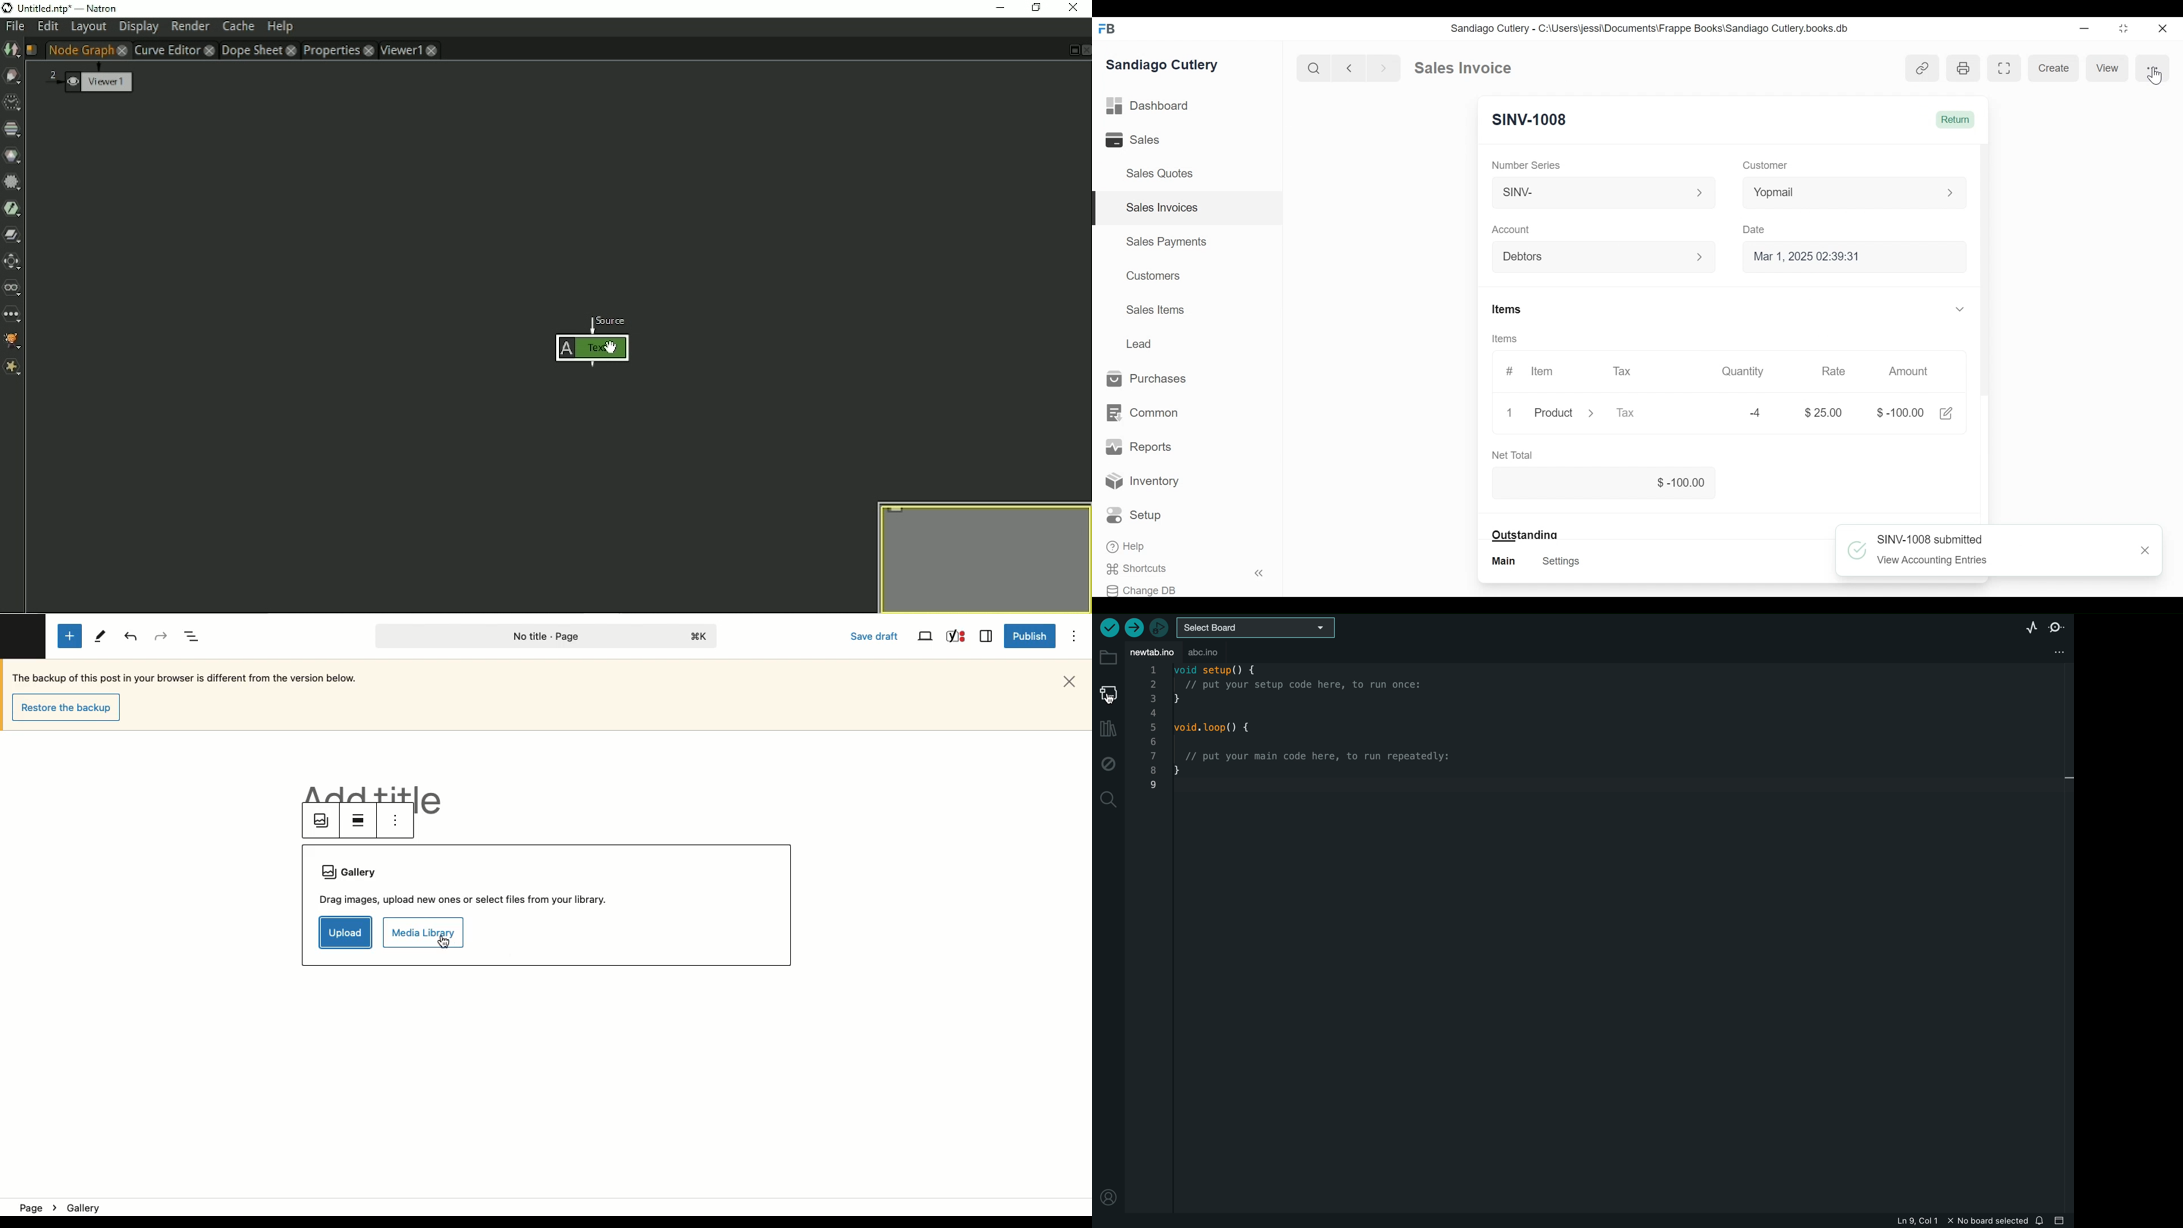 This screenshot has width=2184, height=1232. Describe the element at coordinates (1852, 256) in the screenshot. I see ` Mar 1, 2025 02:39:31` at that location.